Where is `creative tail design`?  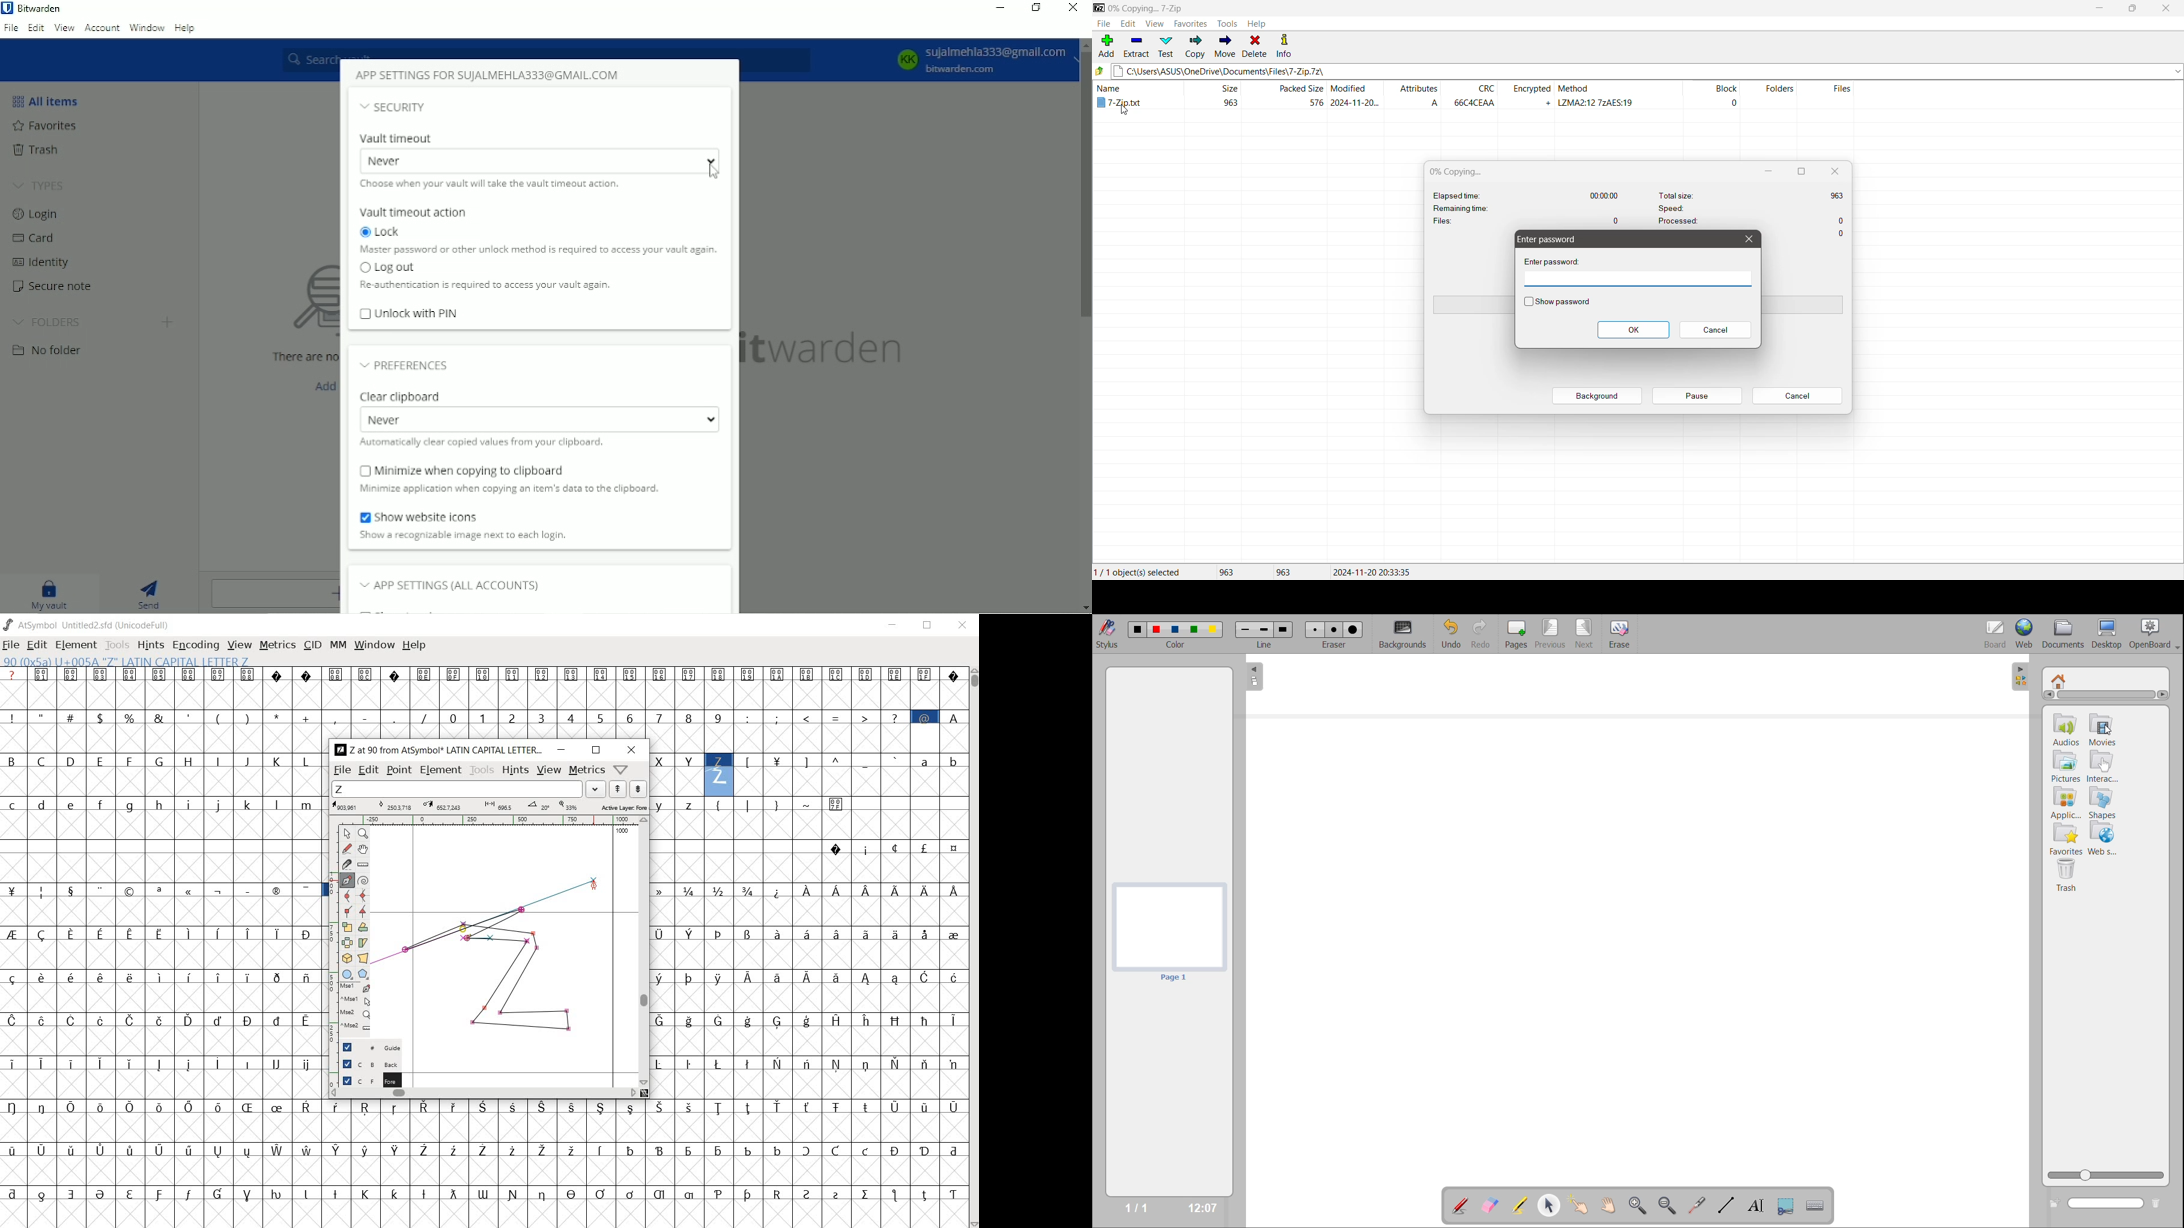 creative tail design is located at coordinates (487, 917).